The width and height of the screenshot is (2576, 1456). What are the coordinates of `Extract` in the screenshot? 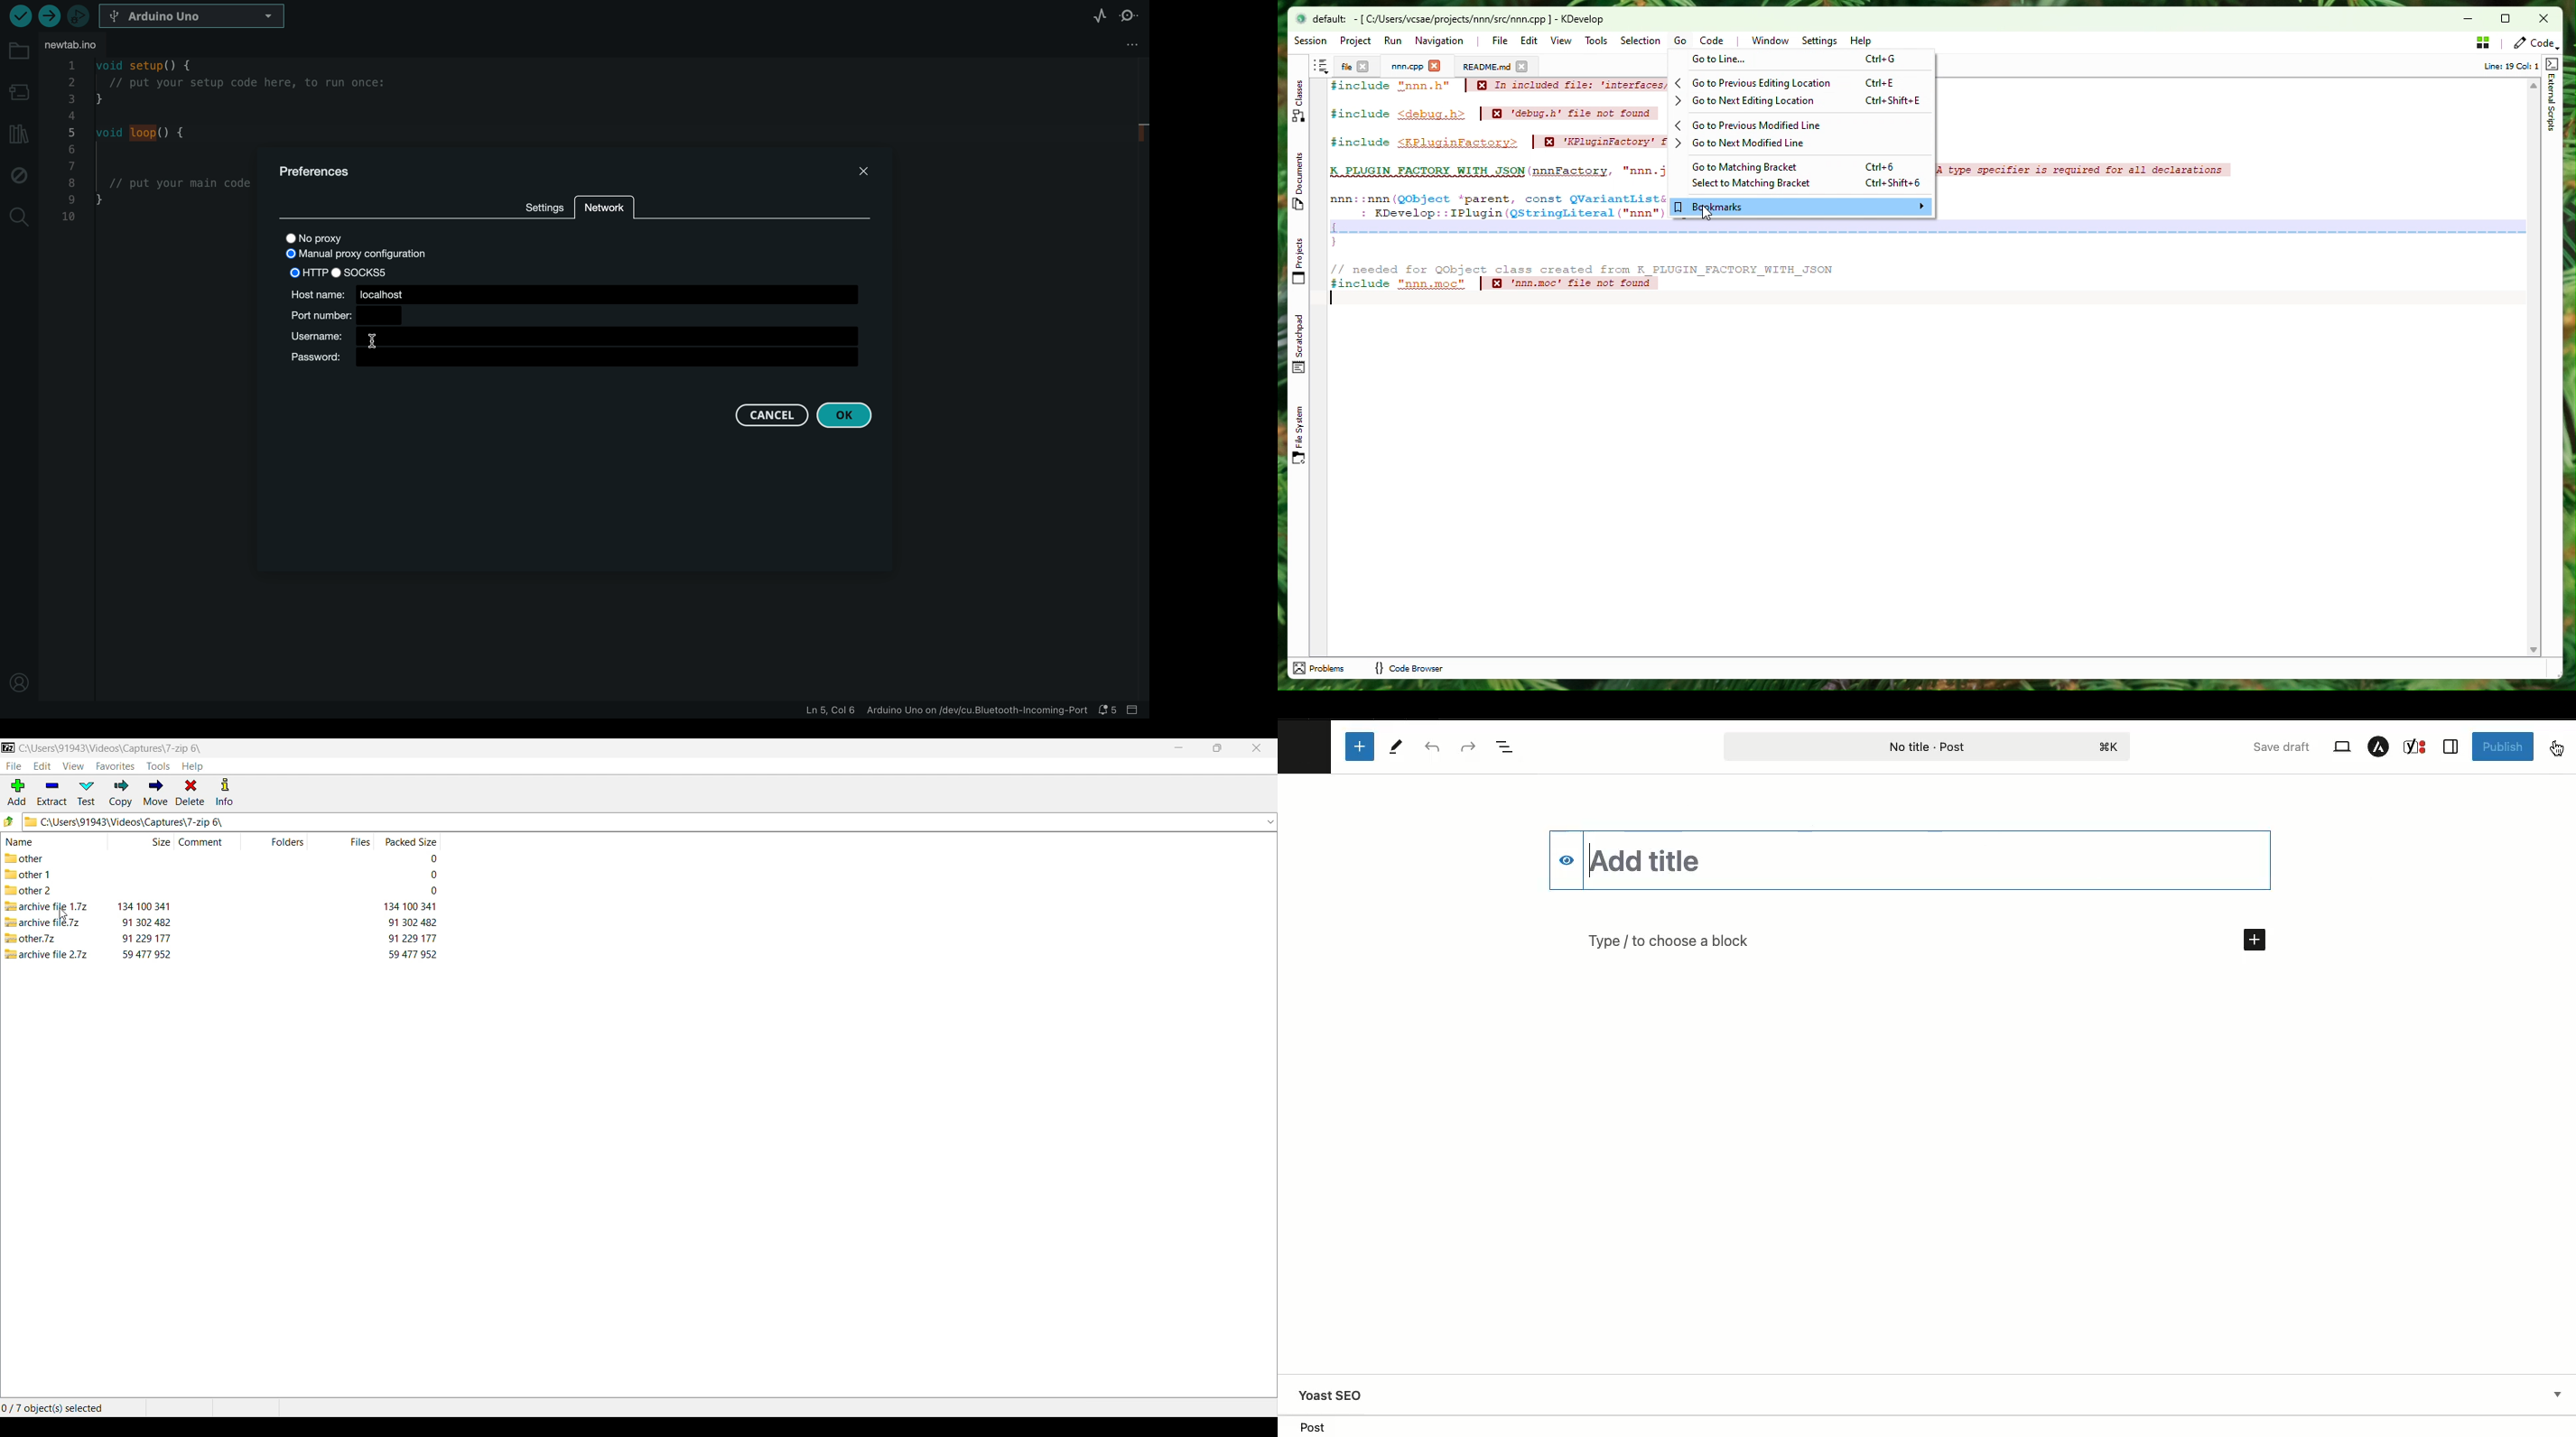 It's located at (52, 793).